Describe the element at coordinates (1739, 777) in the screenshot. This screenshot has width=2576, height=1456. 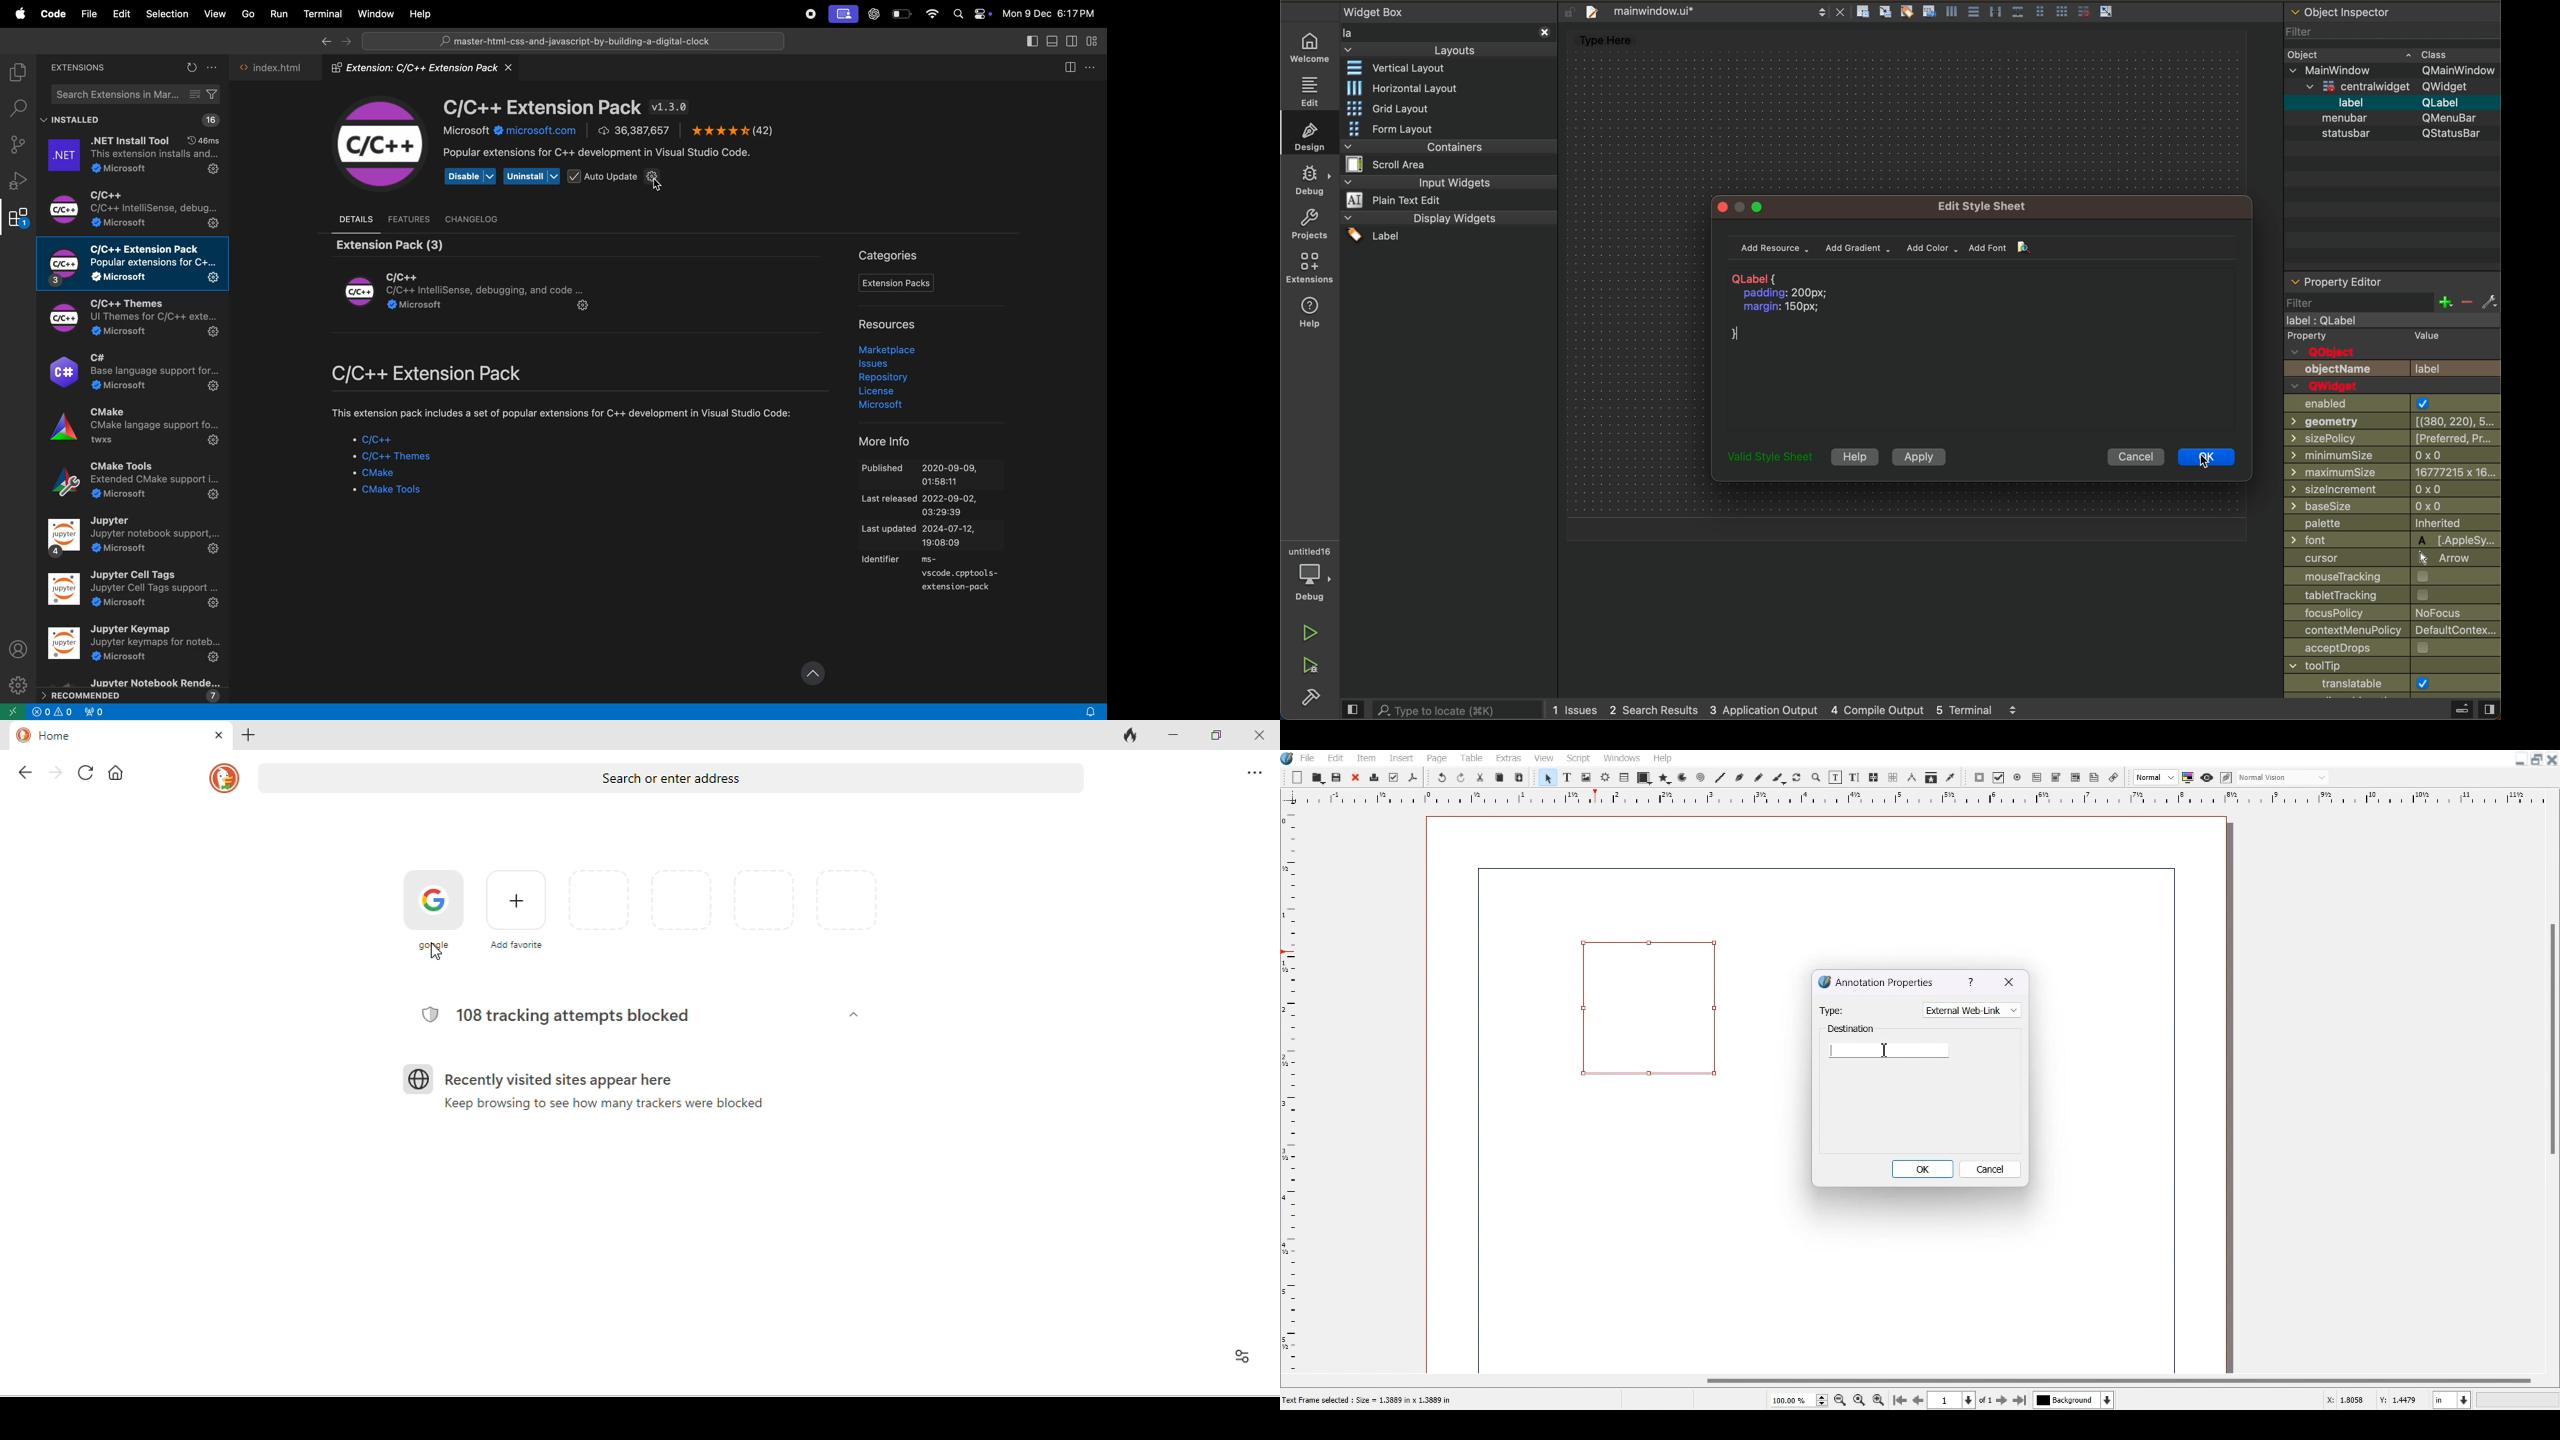
I see `Bezier curve` at that location.